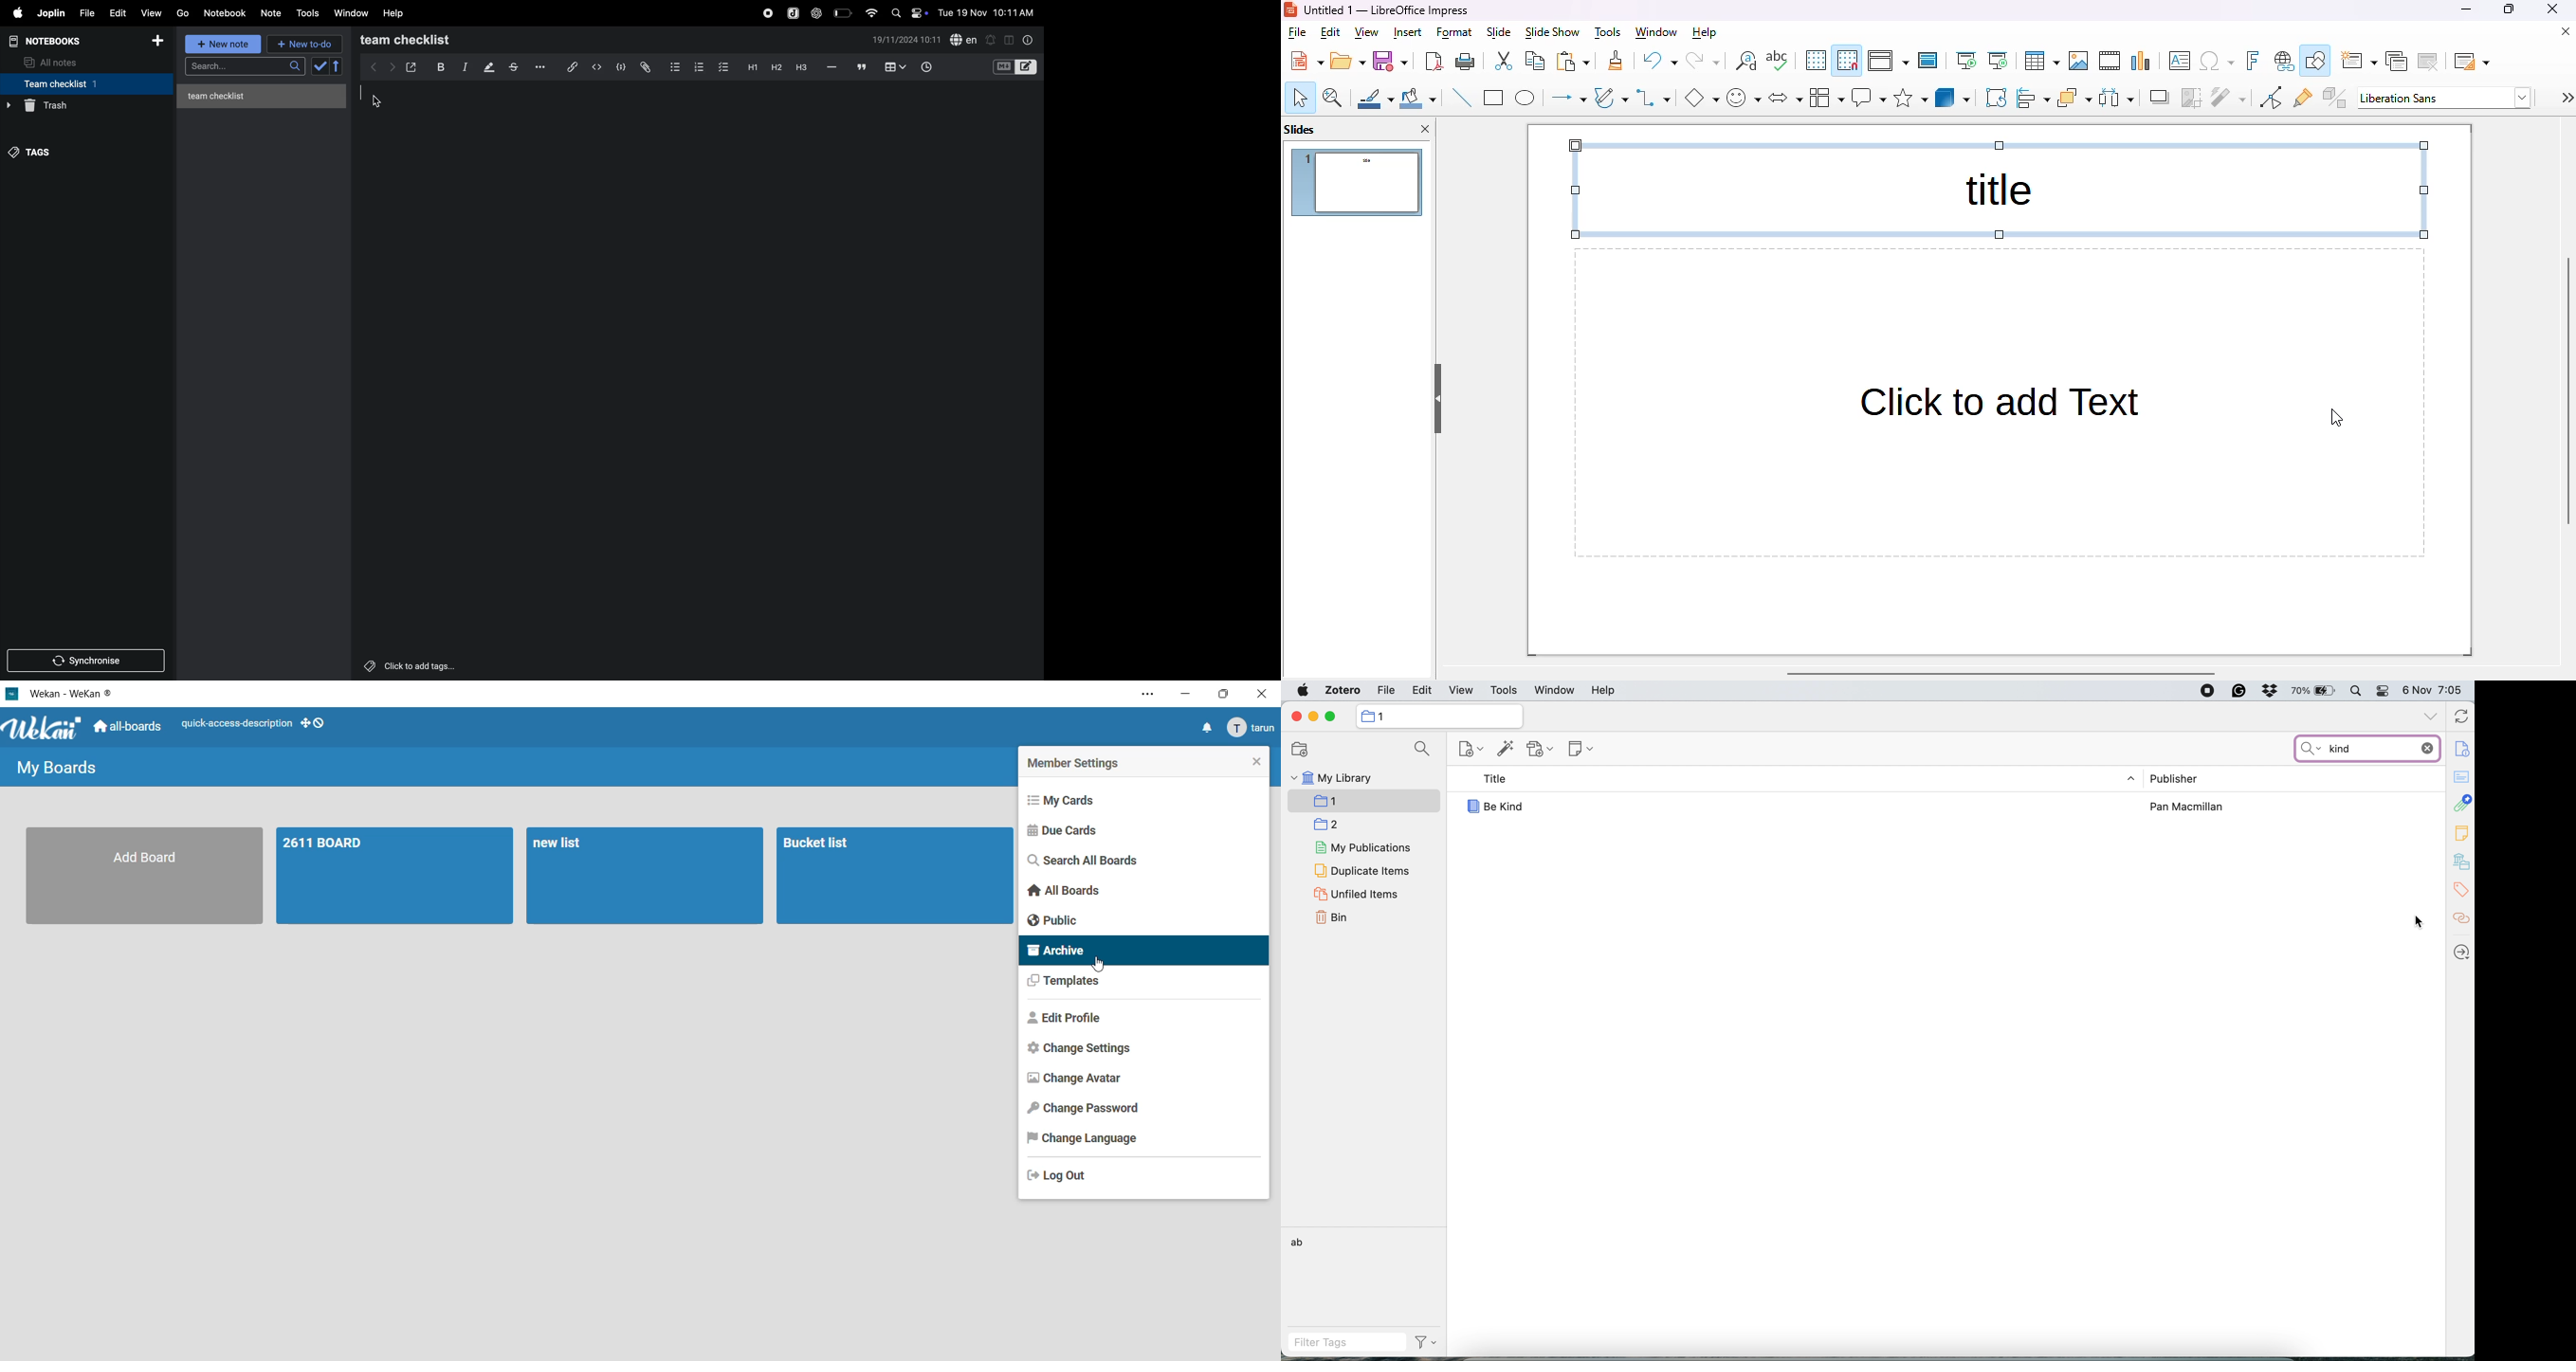  Describe the element at coordinates (244, 68) in the screenshot. I see `search ` at that location.